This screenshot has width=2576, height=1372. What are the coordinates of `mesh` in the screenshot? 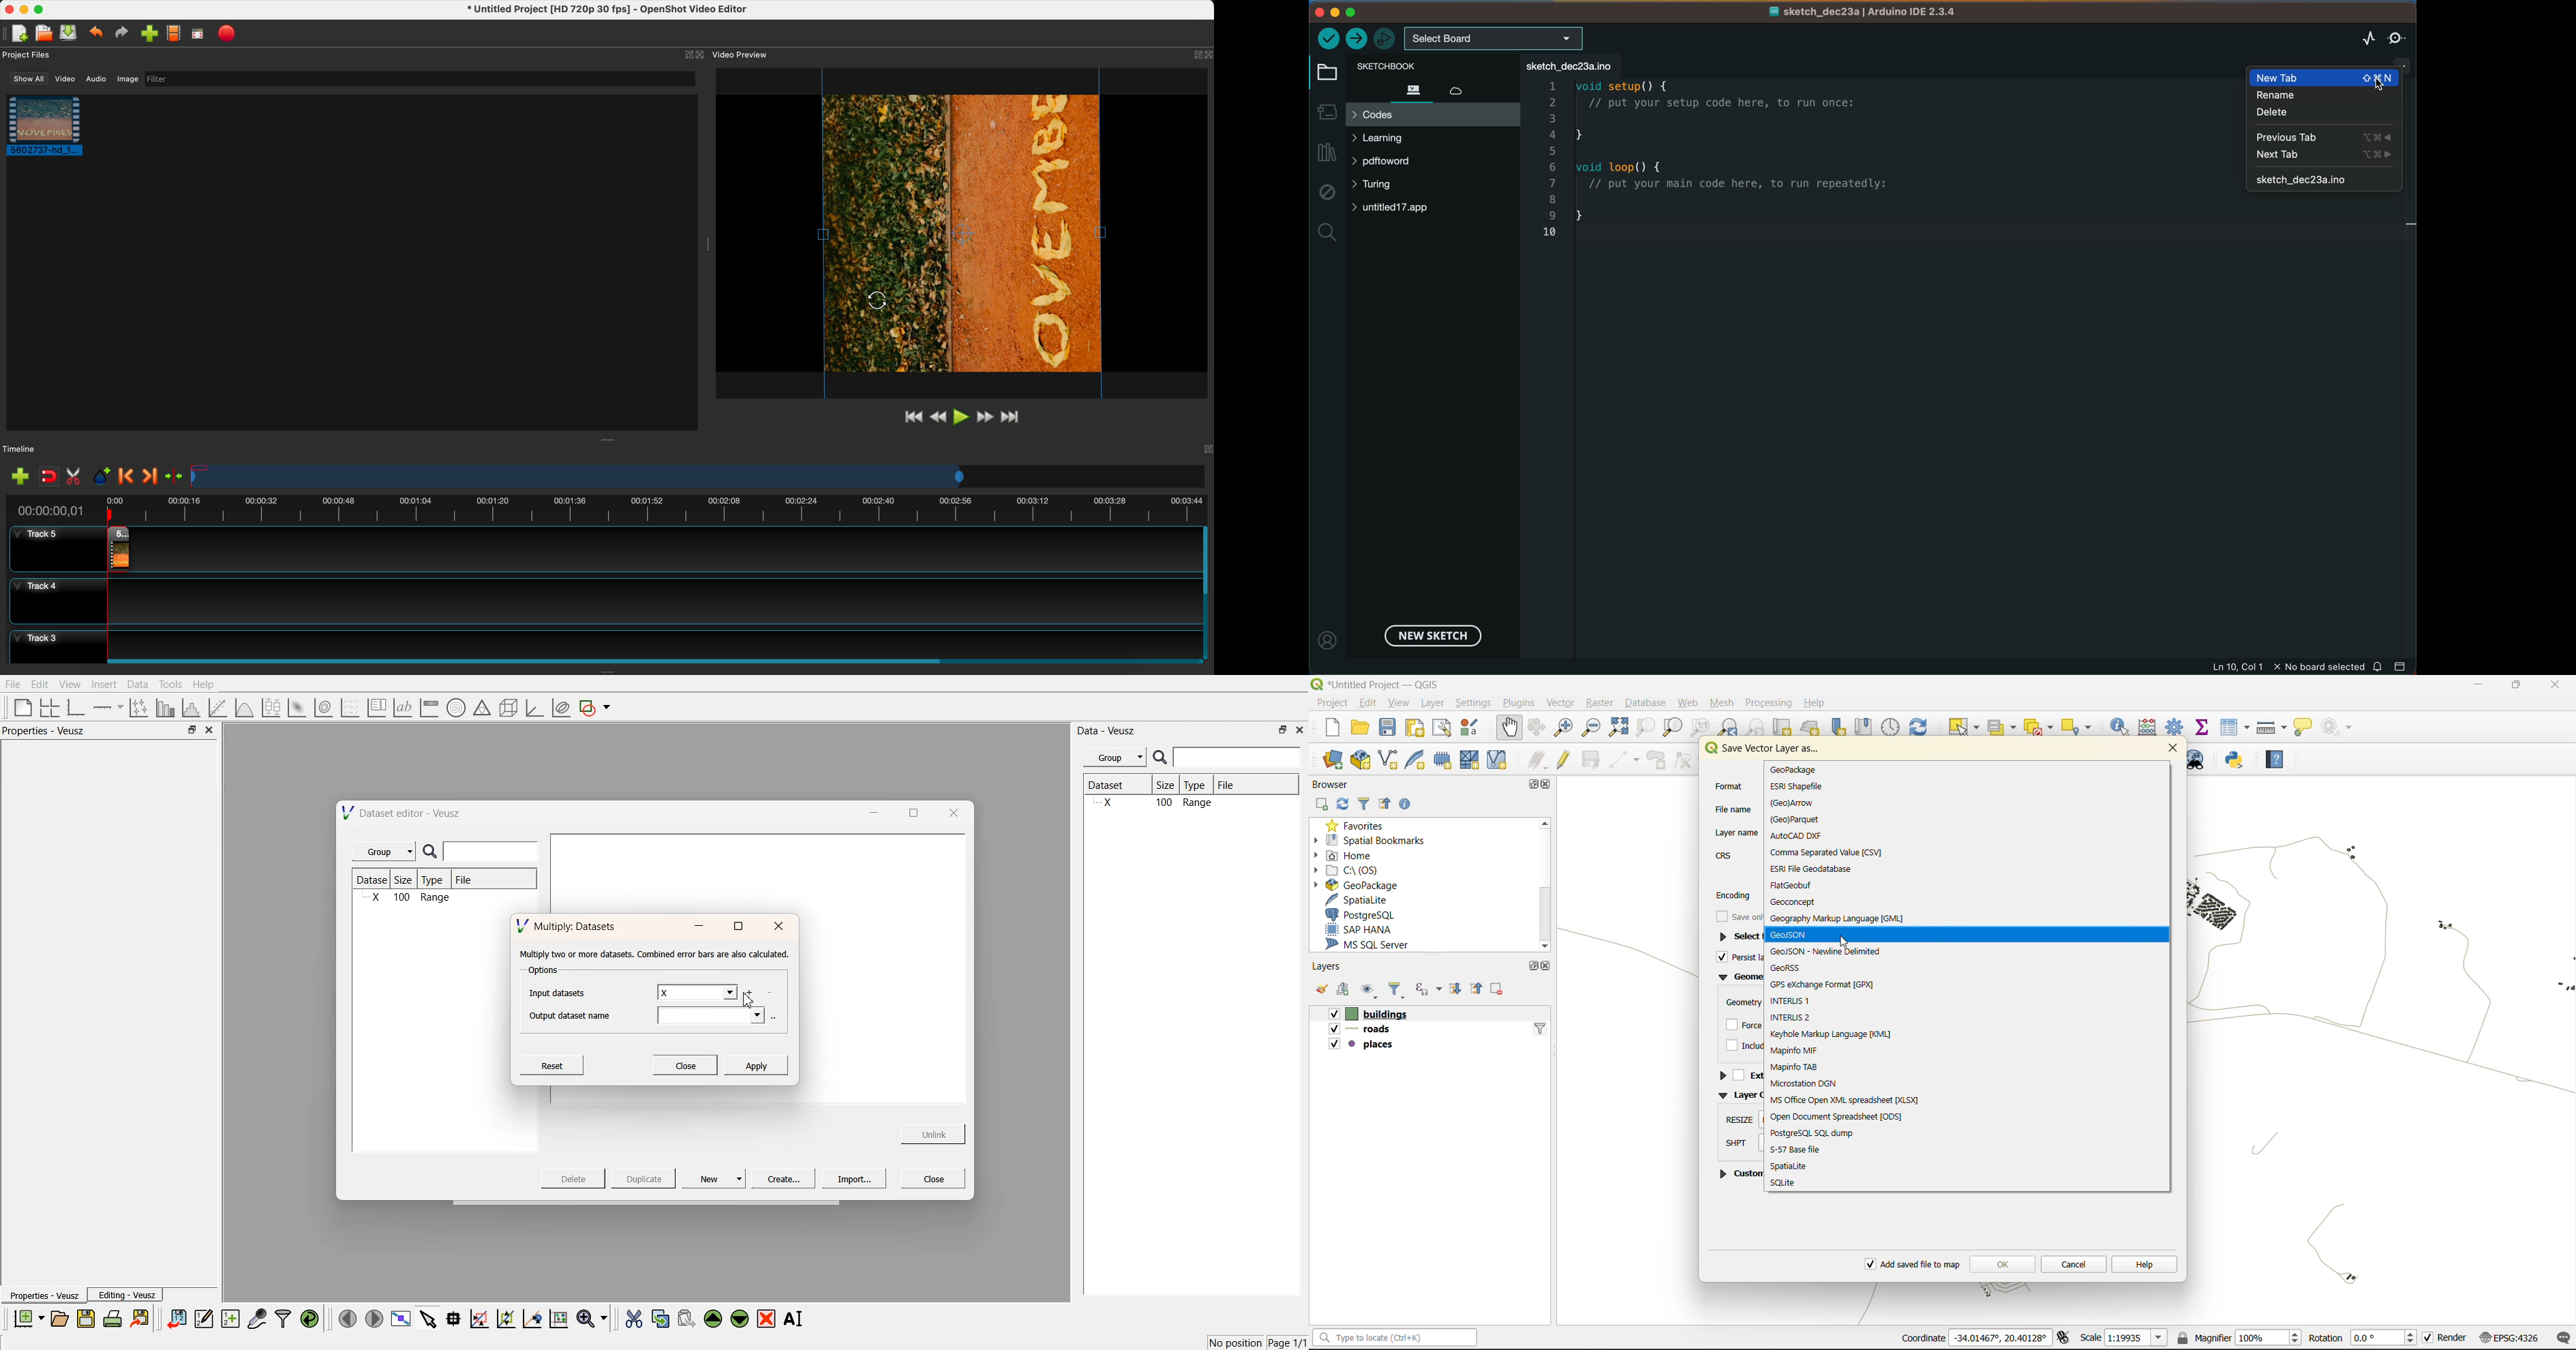 It's located at (1722, 703).